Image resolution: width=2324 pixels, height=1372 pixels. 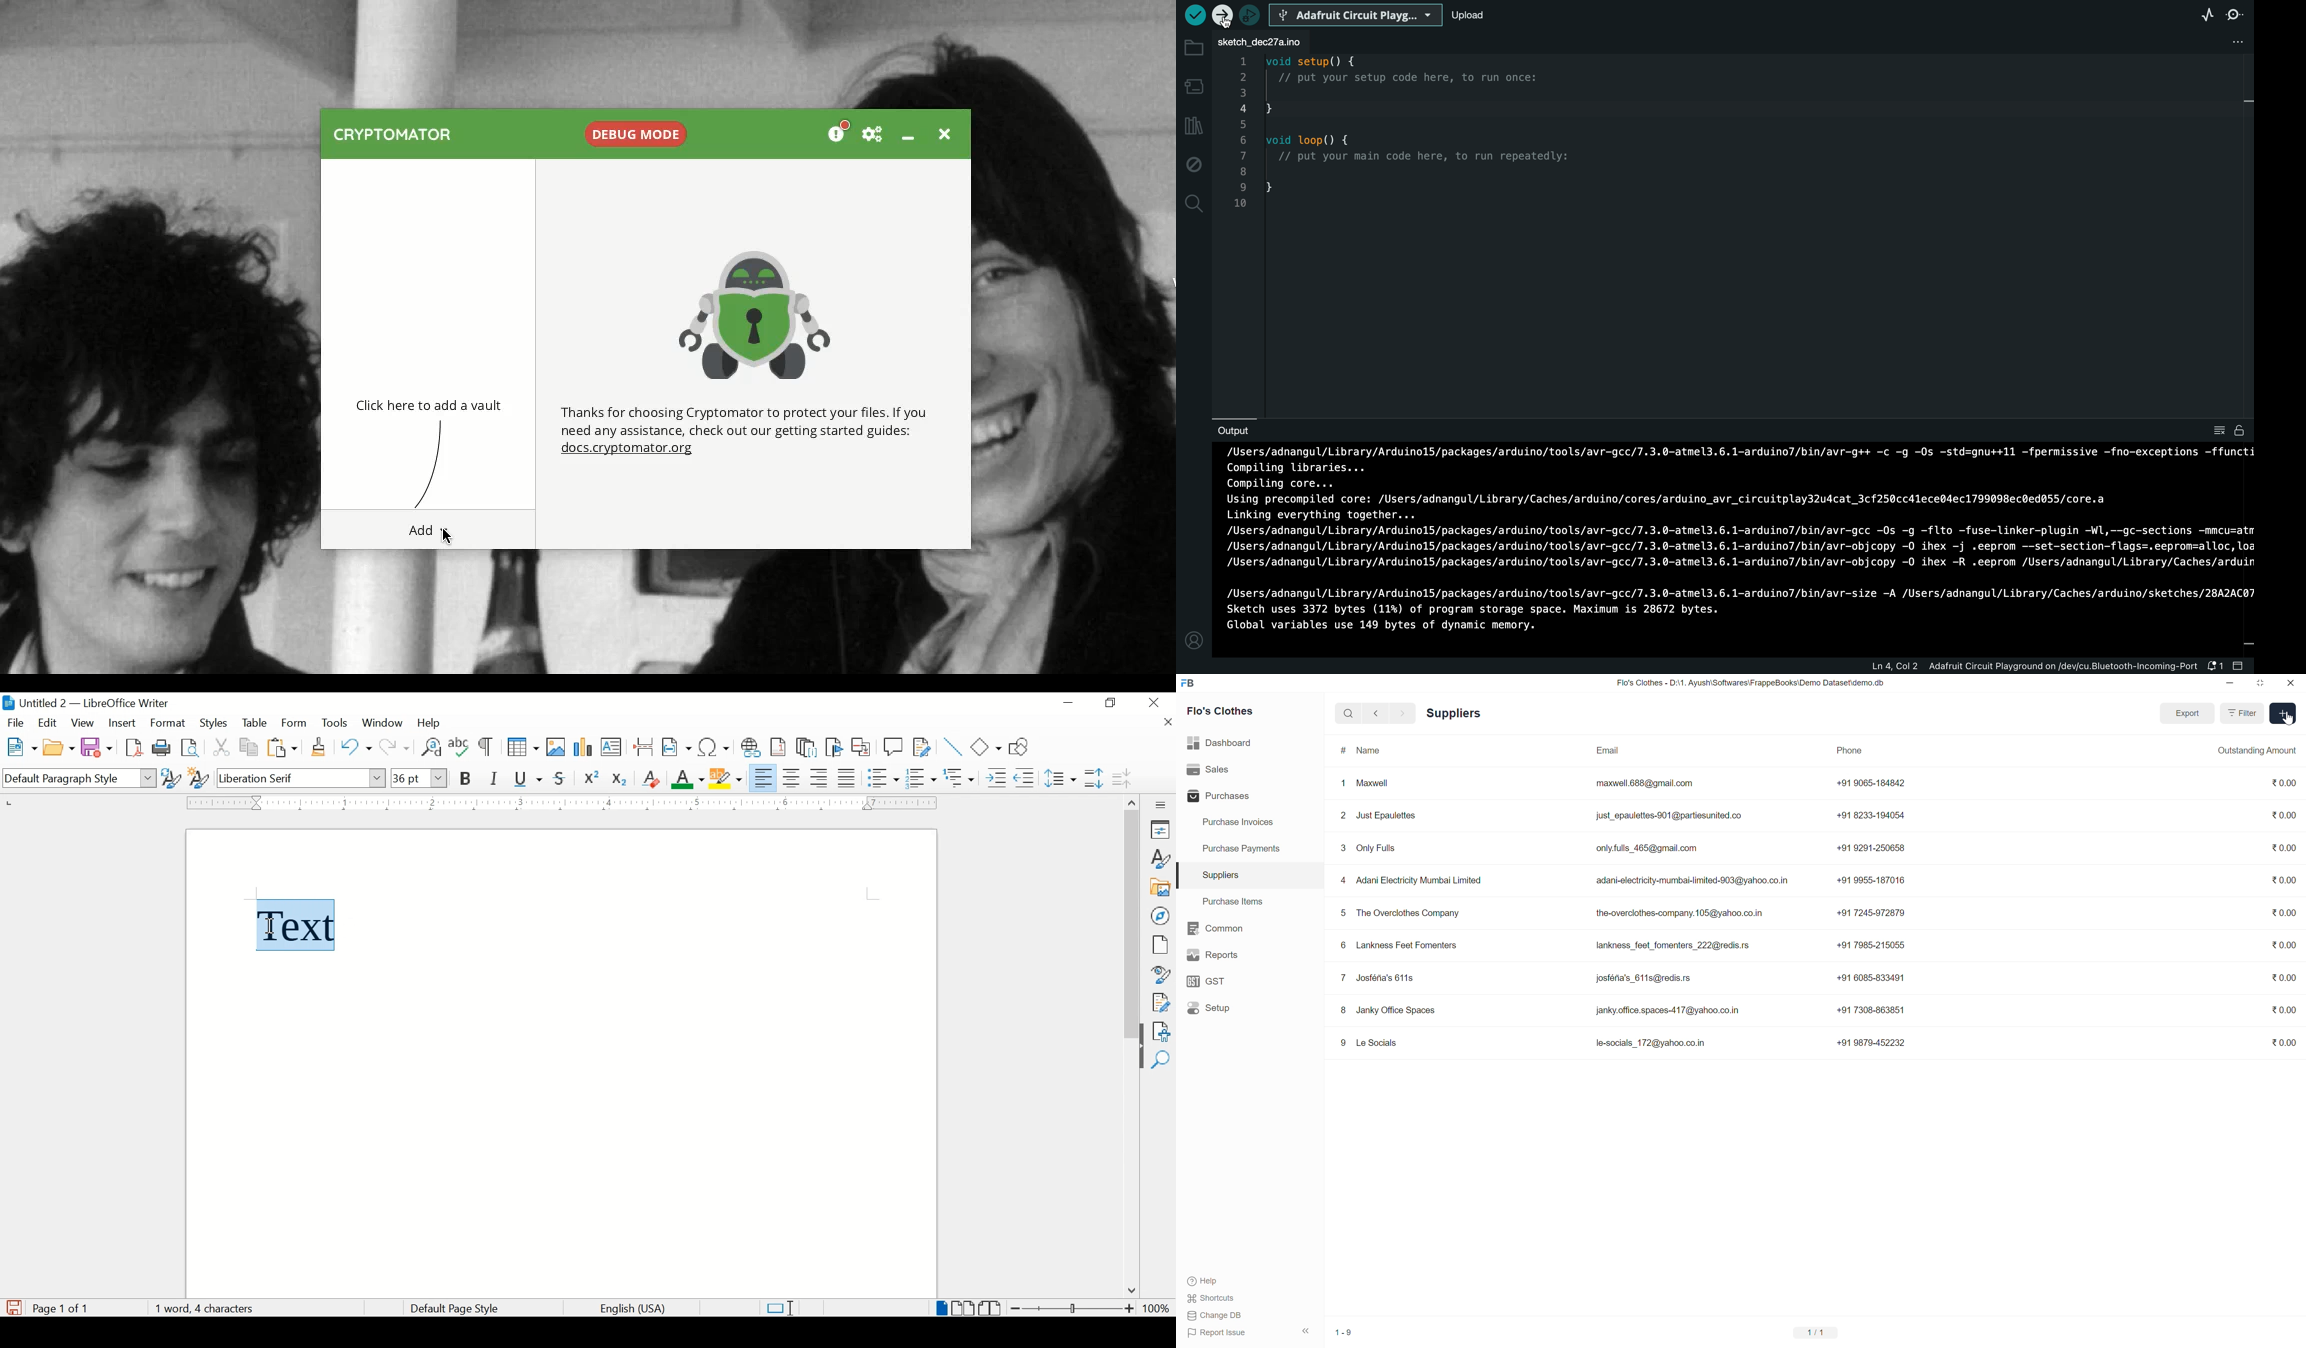 What do you see at coordinates (395, 748) in the screenshot?
I see `redo` at bounding box center [395, 748].